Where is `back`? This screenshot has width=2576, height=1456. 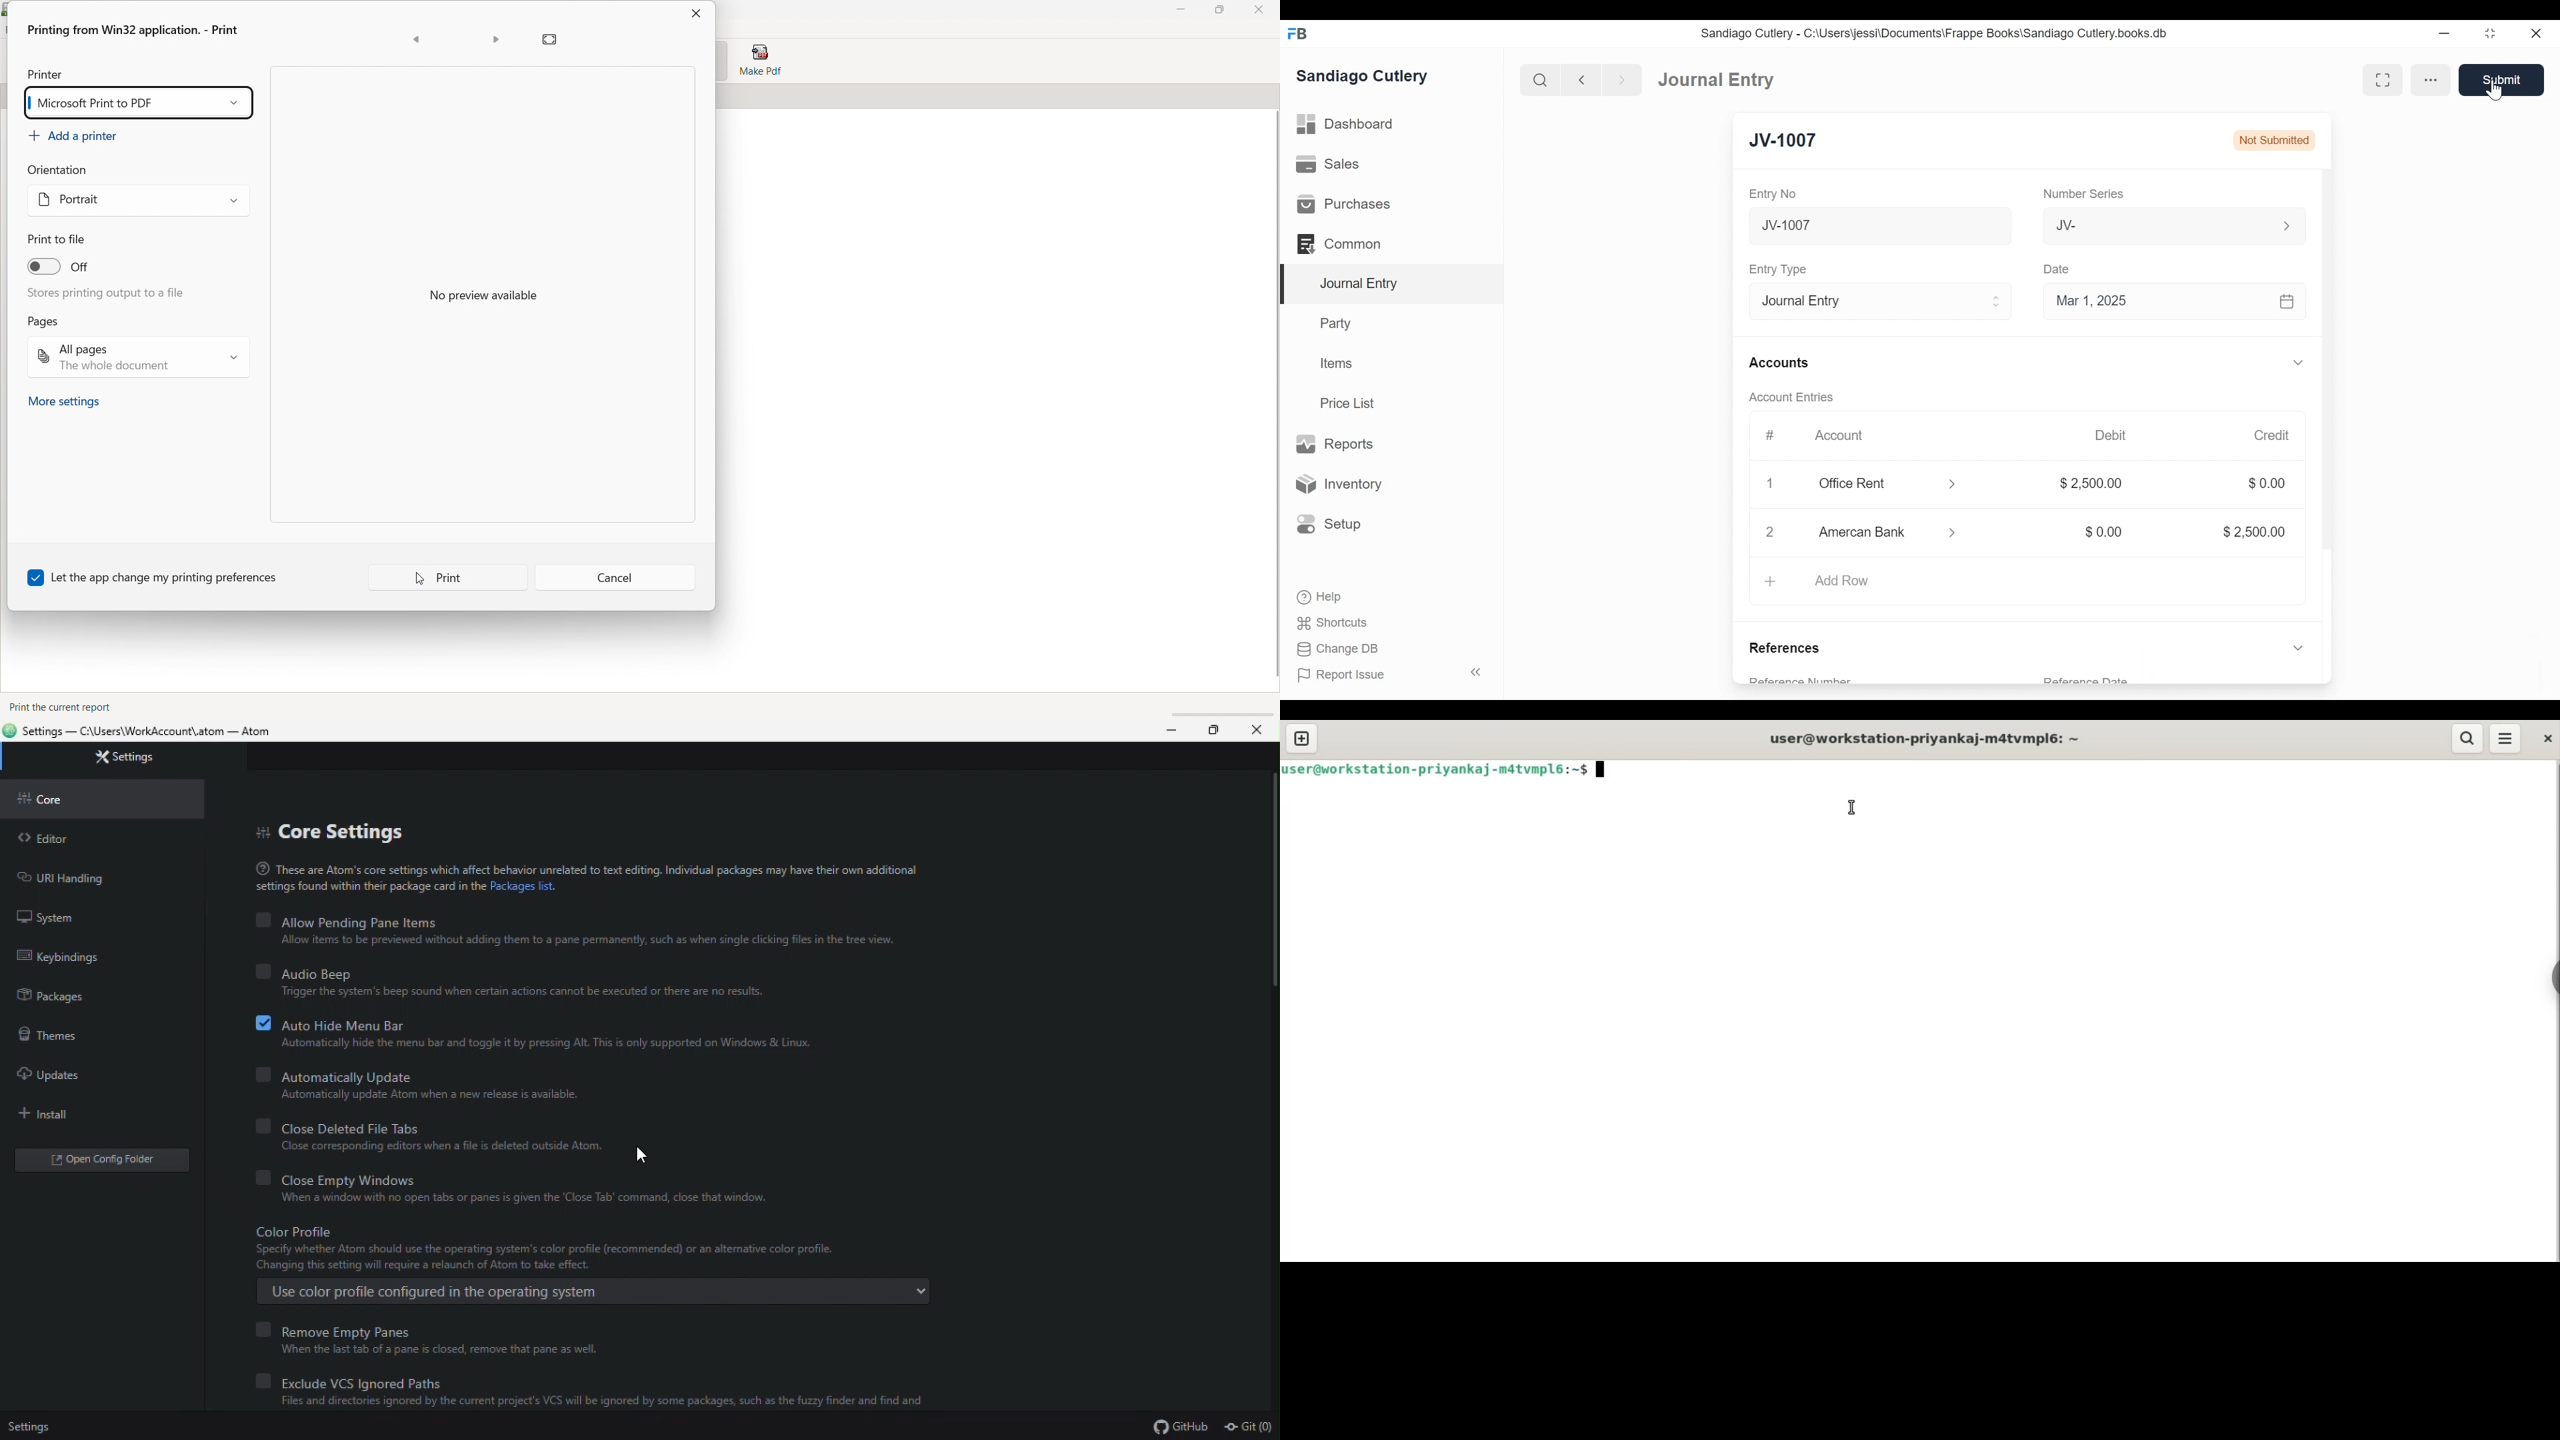
back is located at coordinates (1581, 79).